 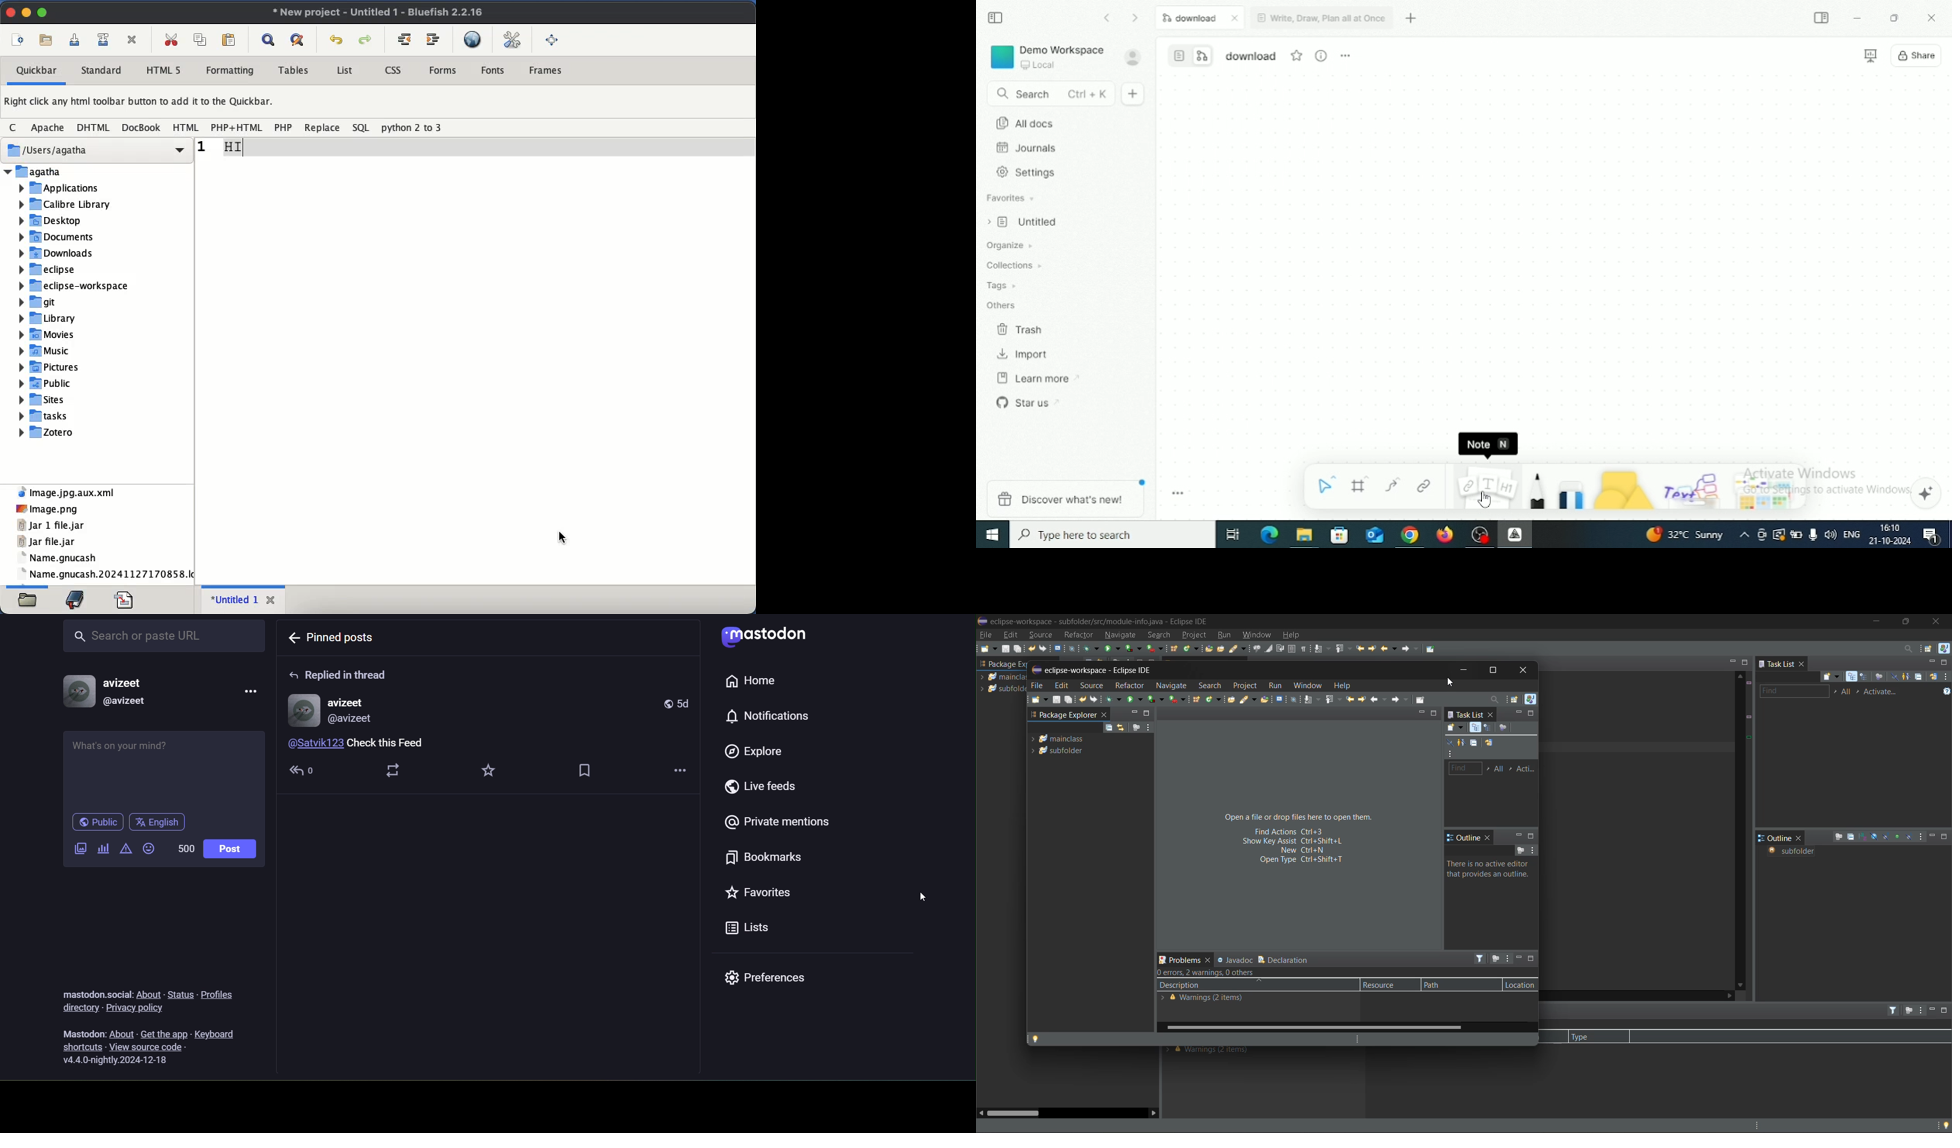 What do you see at coordinates (1587, 1037) in the screenshot?
I see `type` at bounding box center [1587, 1037].